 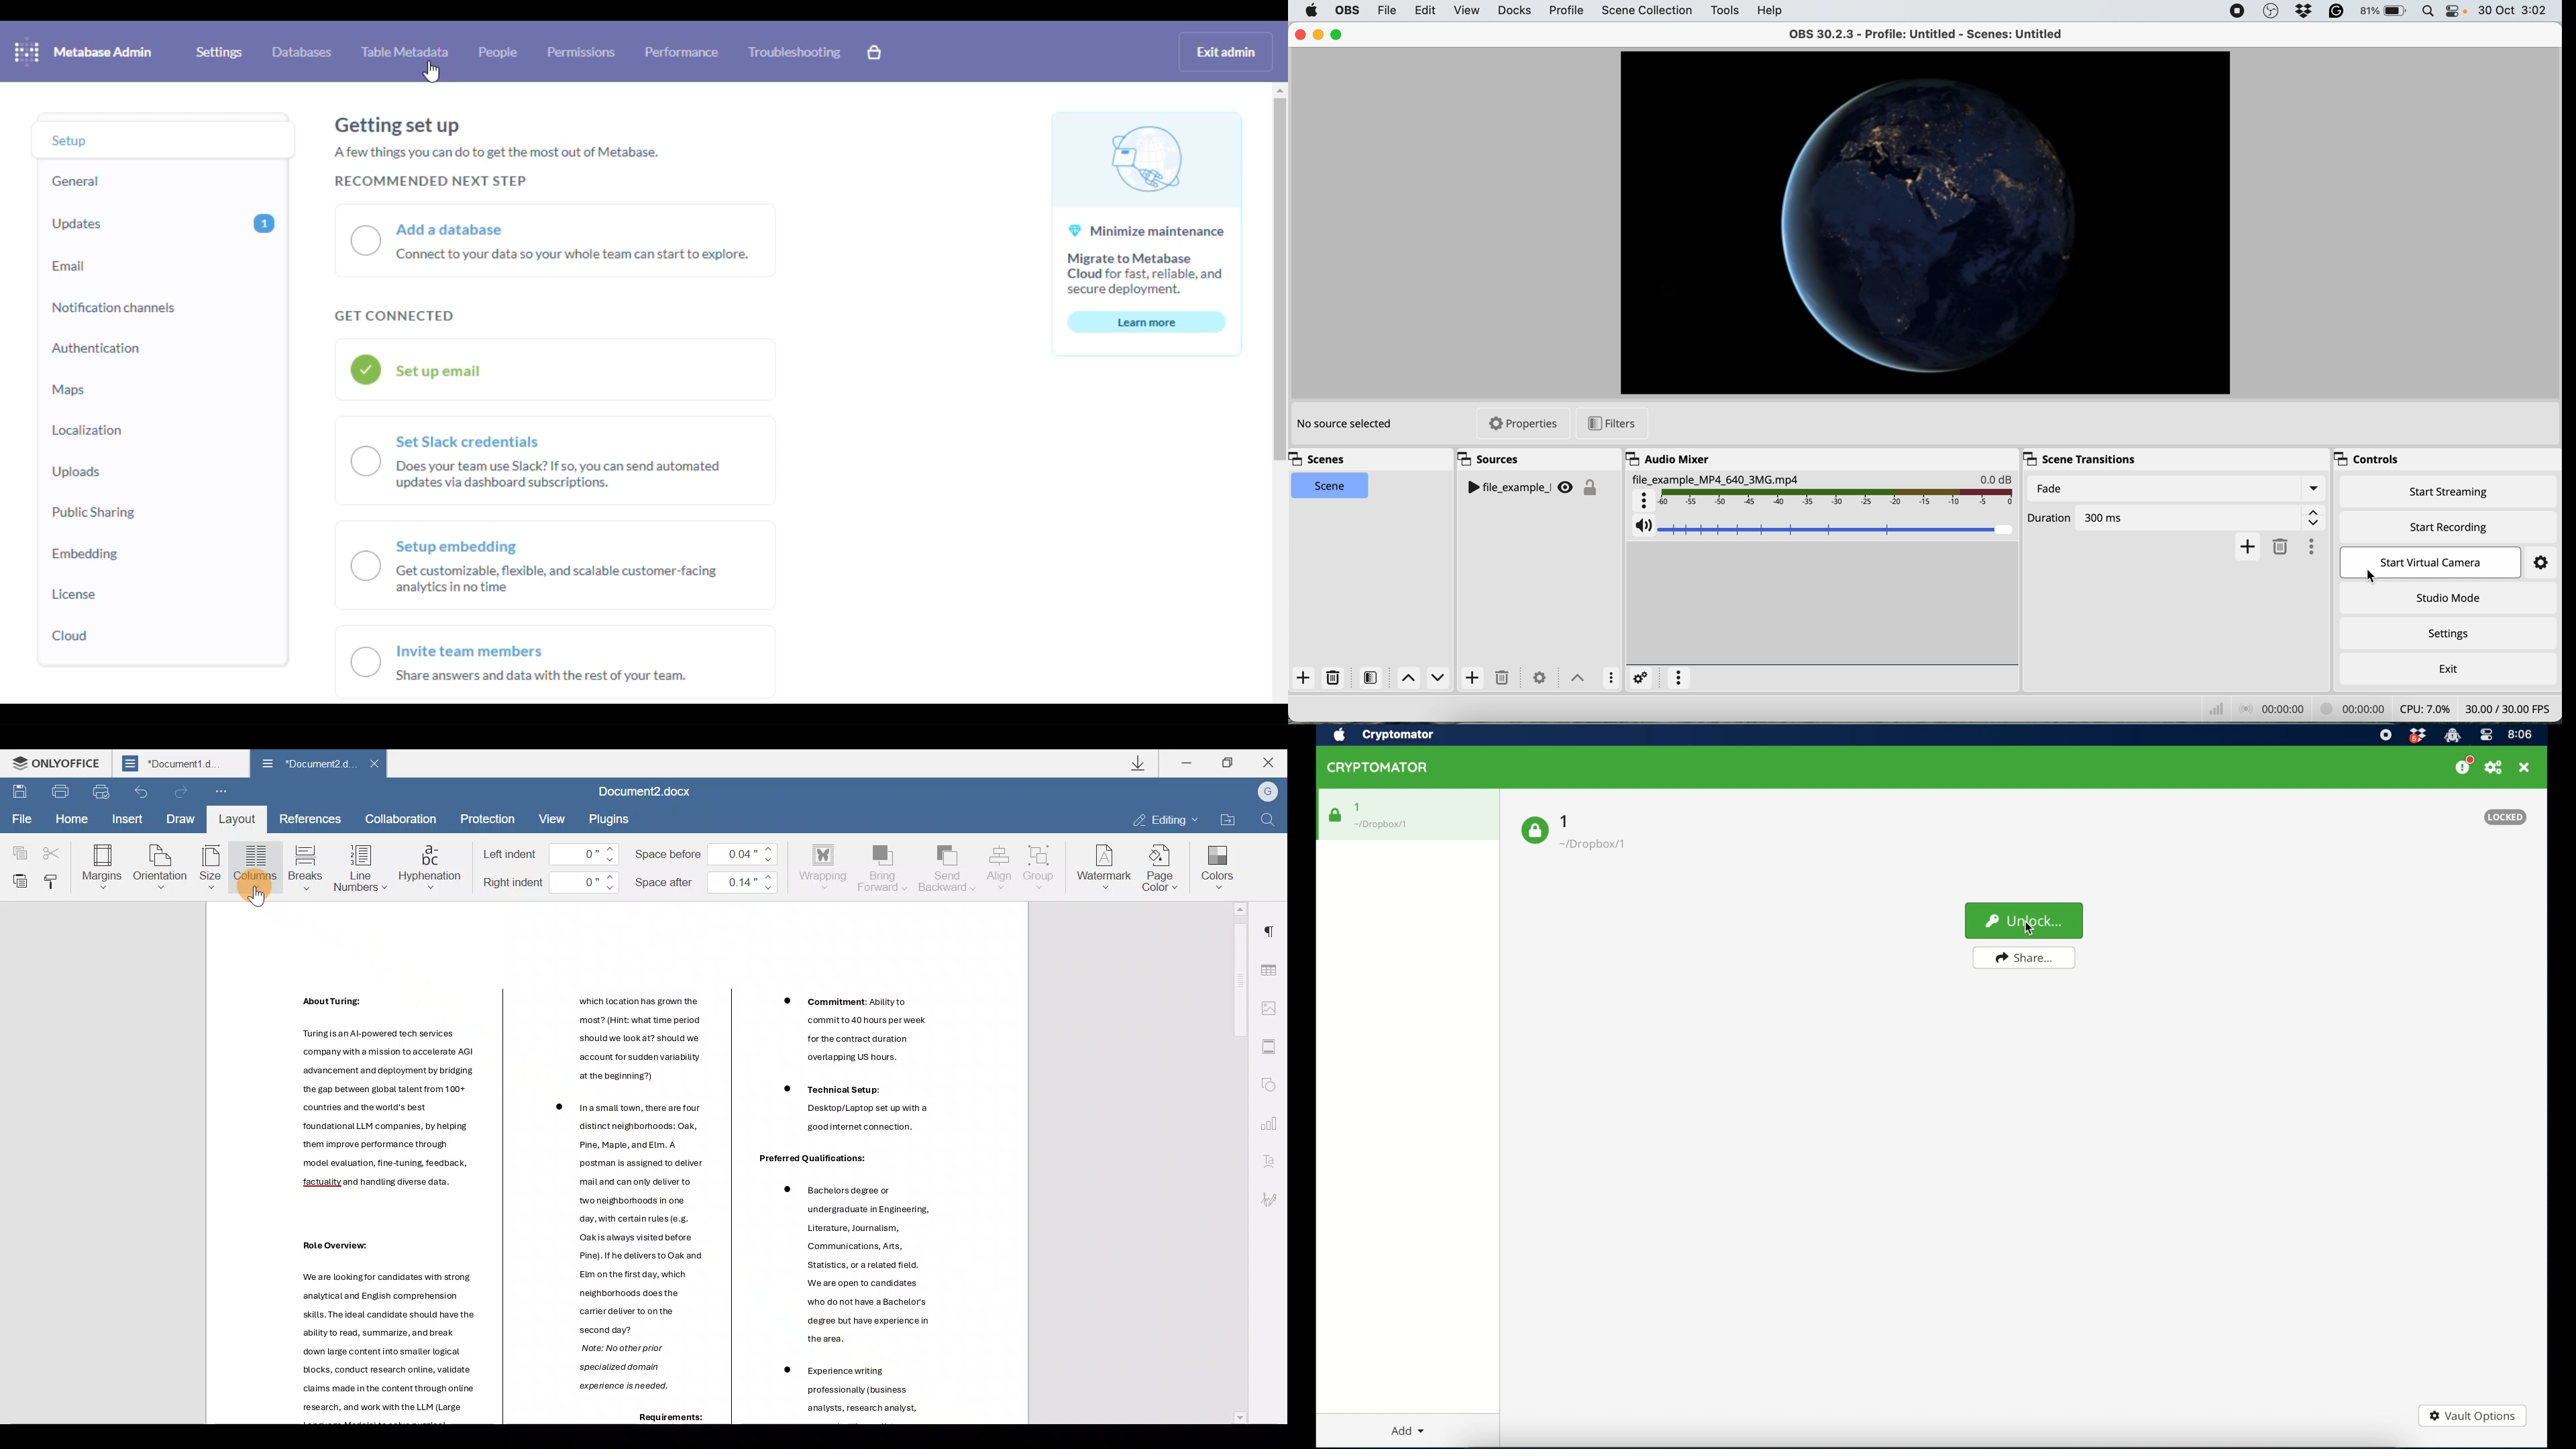 I want to click on , so click(x=325, y=1245).